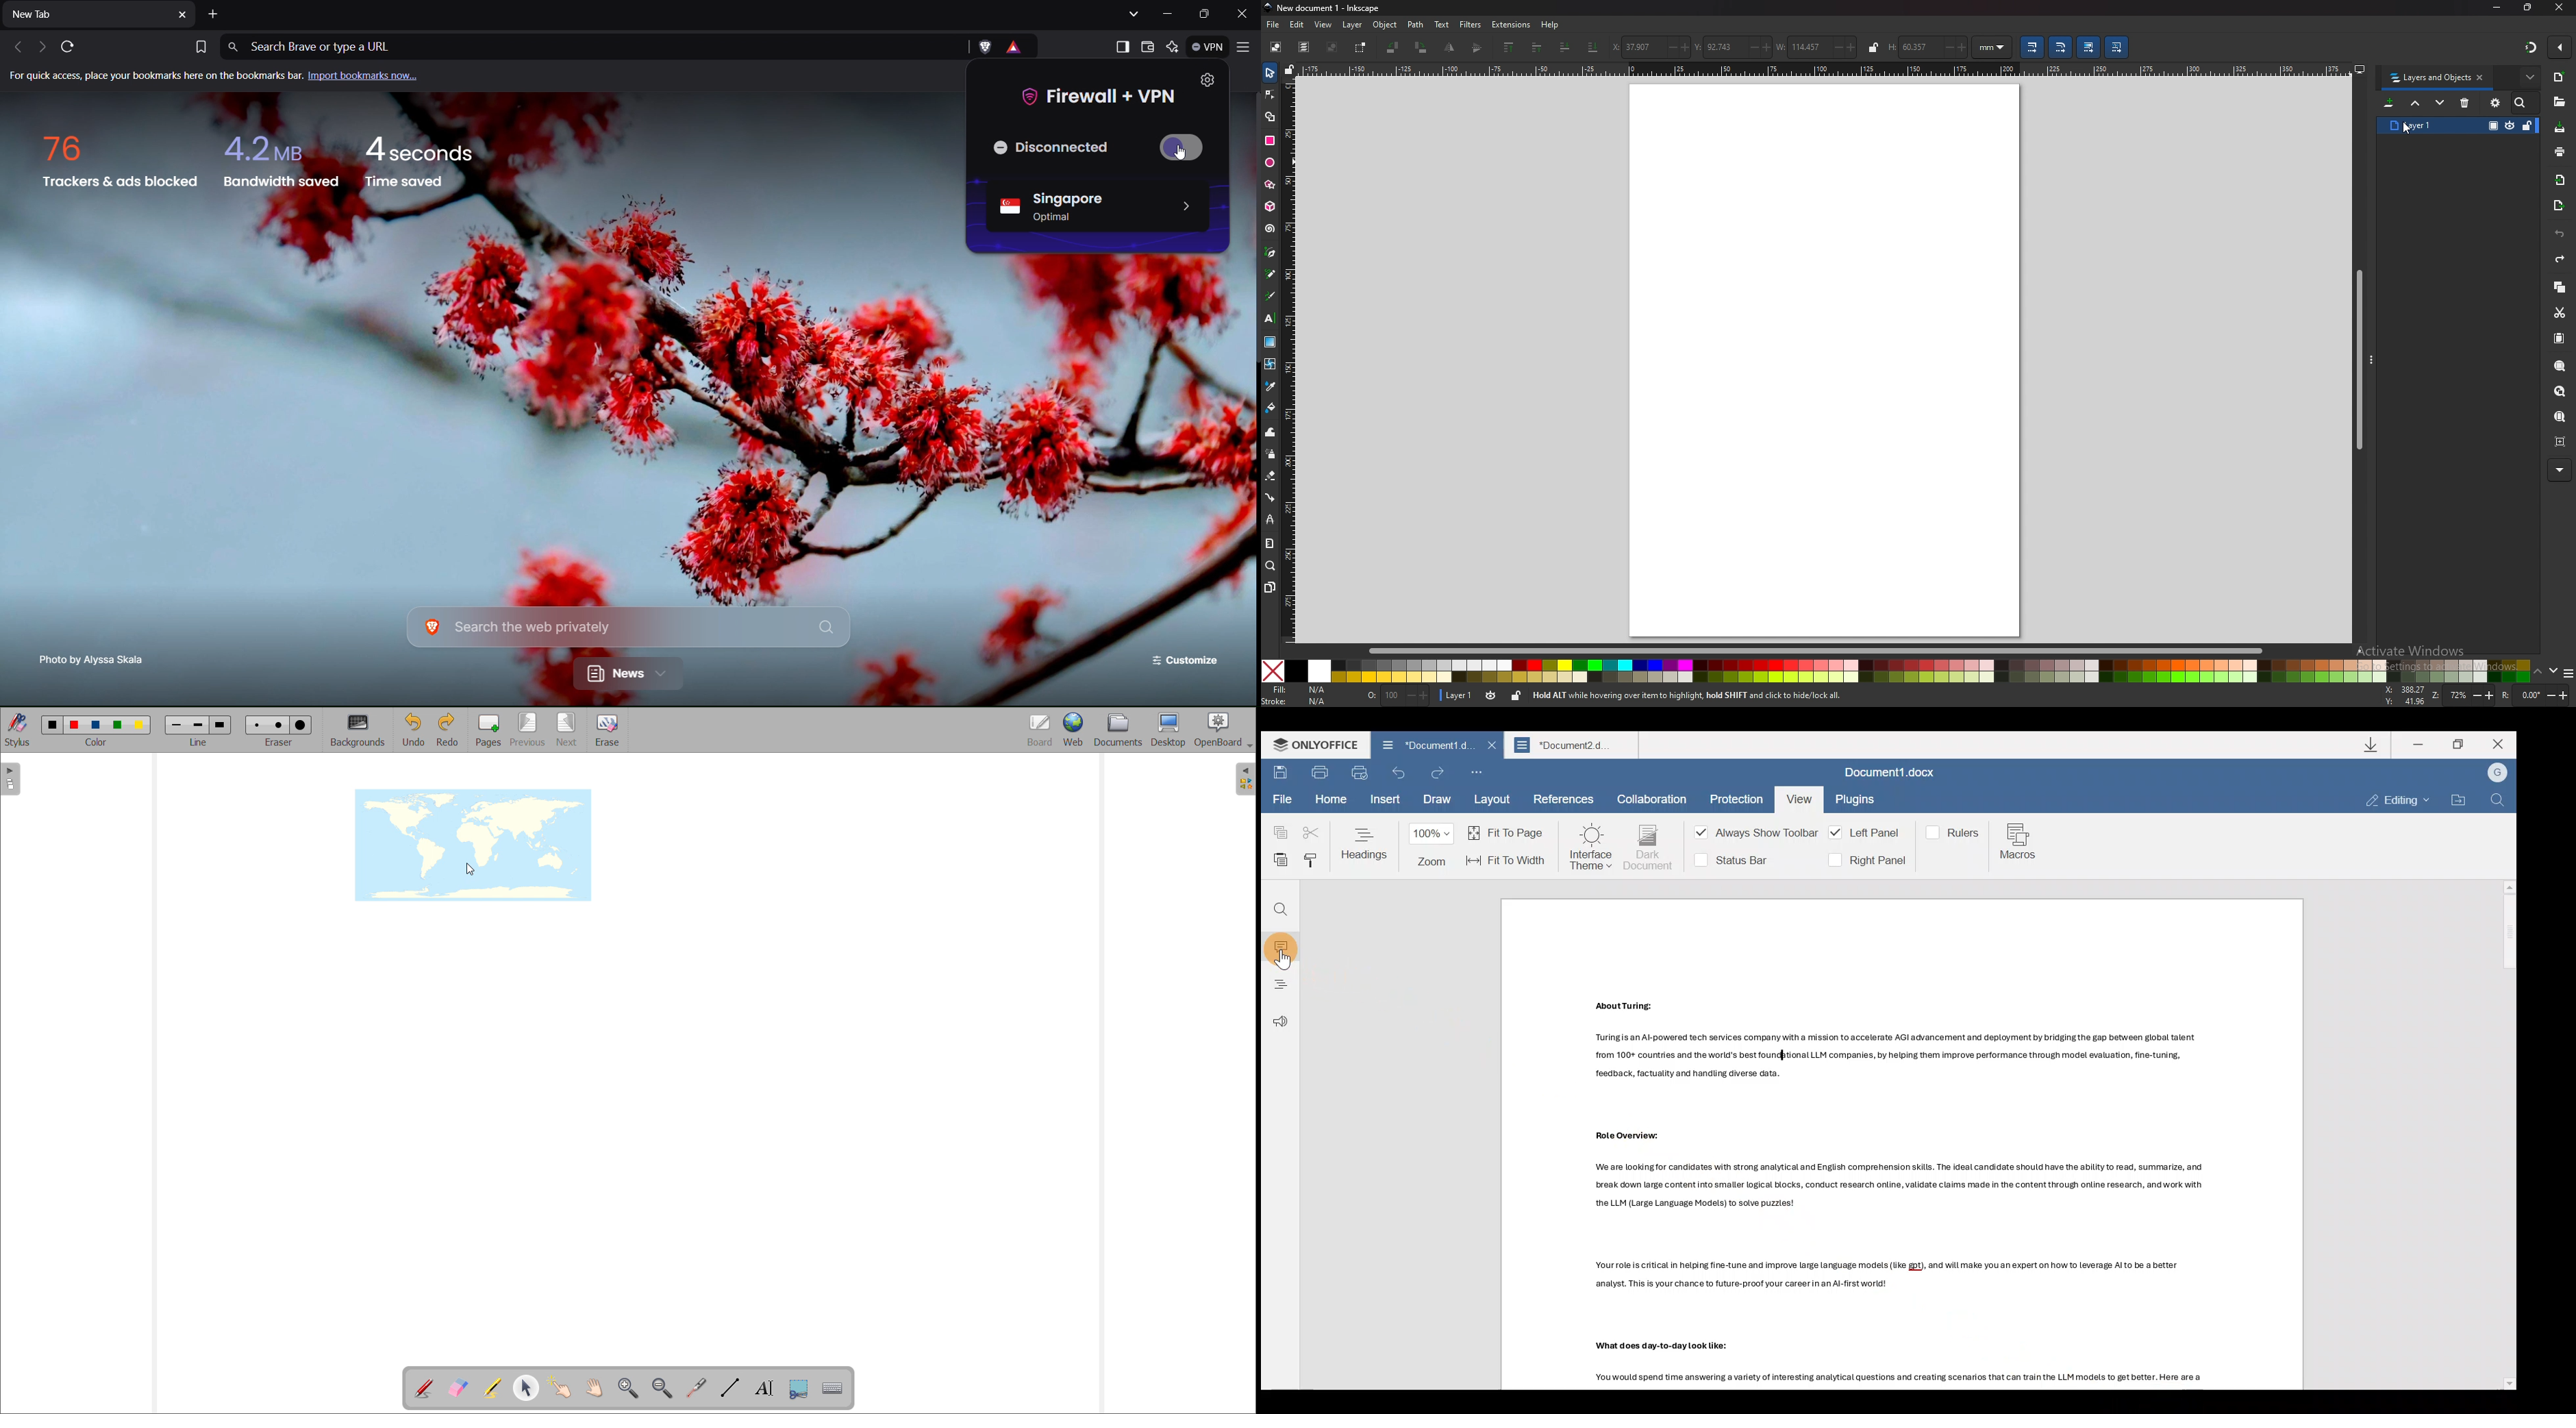 This screenshot has width=2576, height=1428. Describe the element at coordinates (1684, 47) in the screenshot. I see `increase` at that location.